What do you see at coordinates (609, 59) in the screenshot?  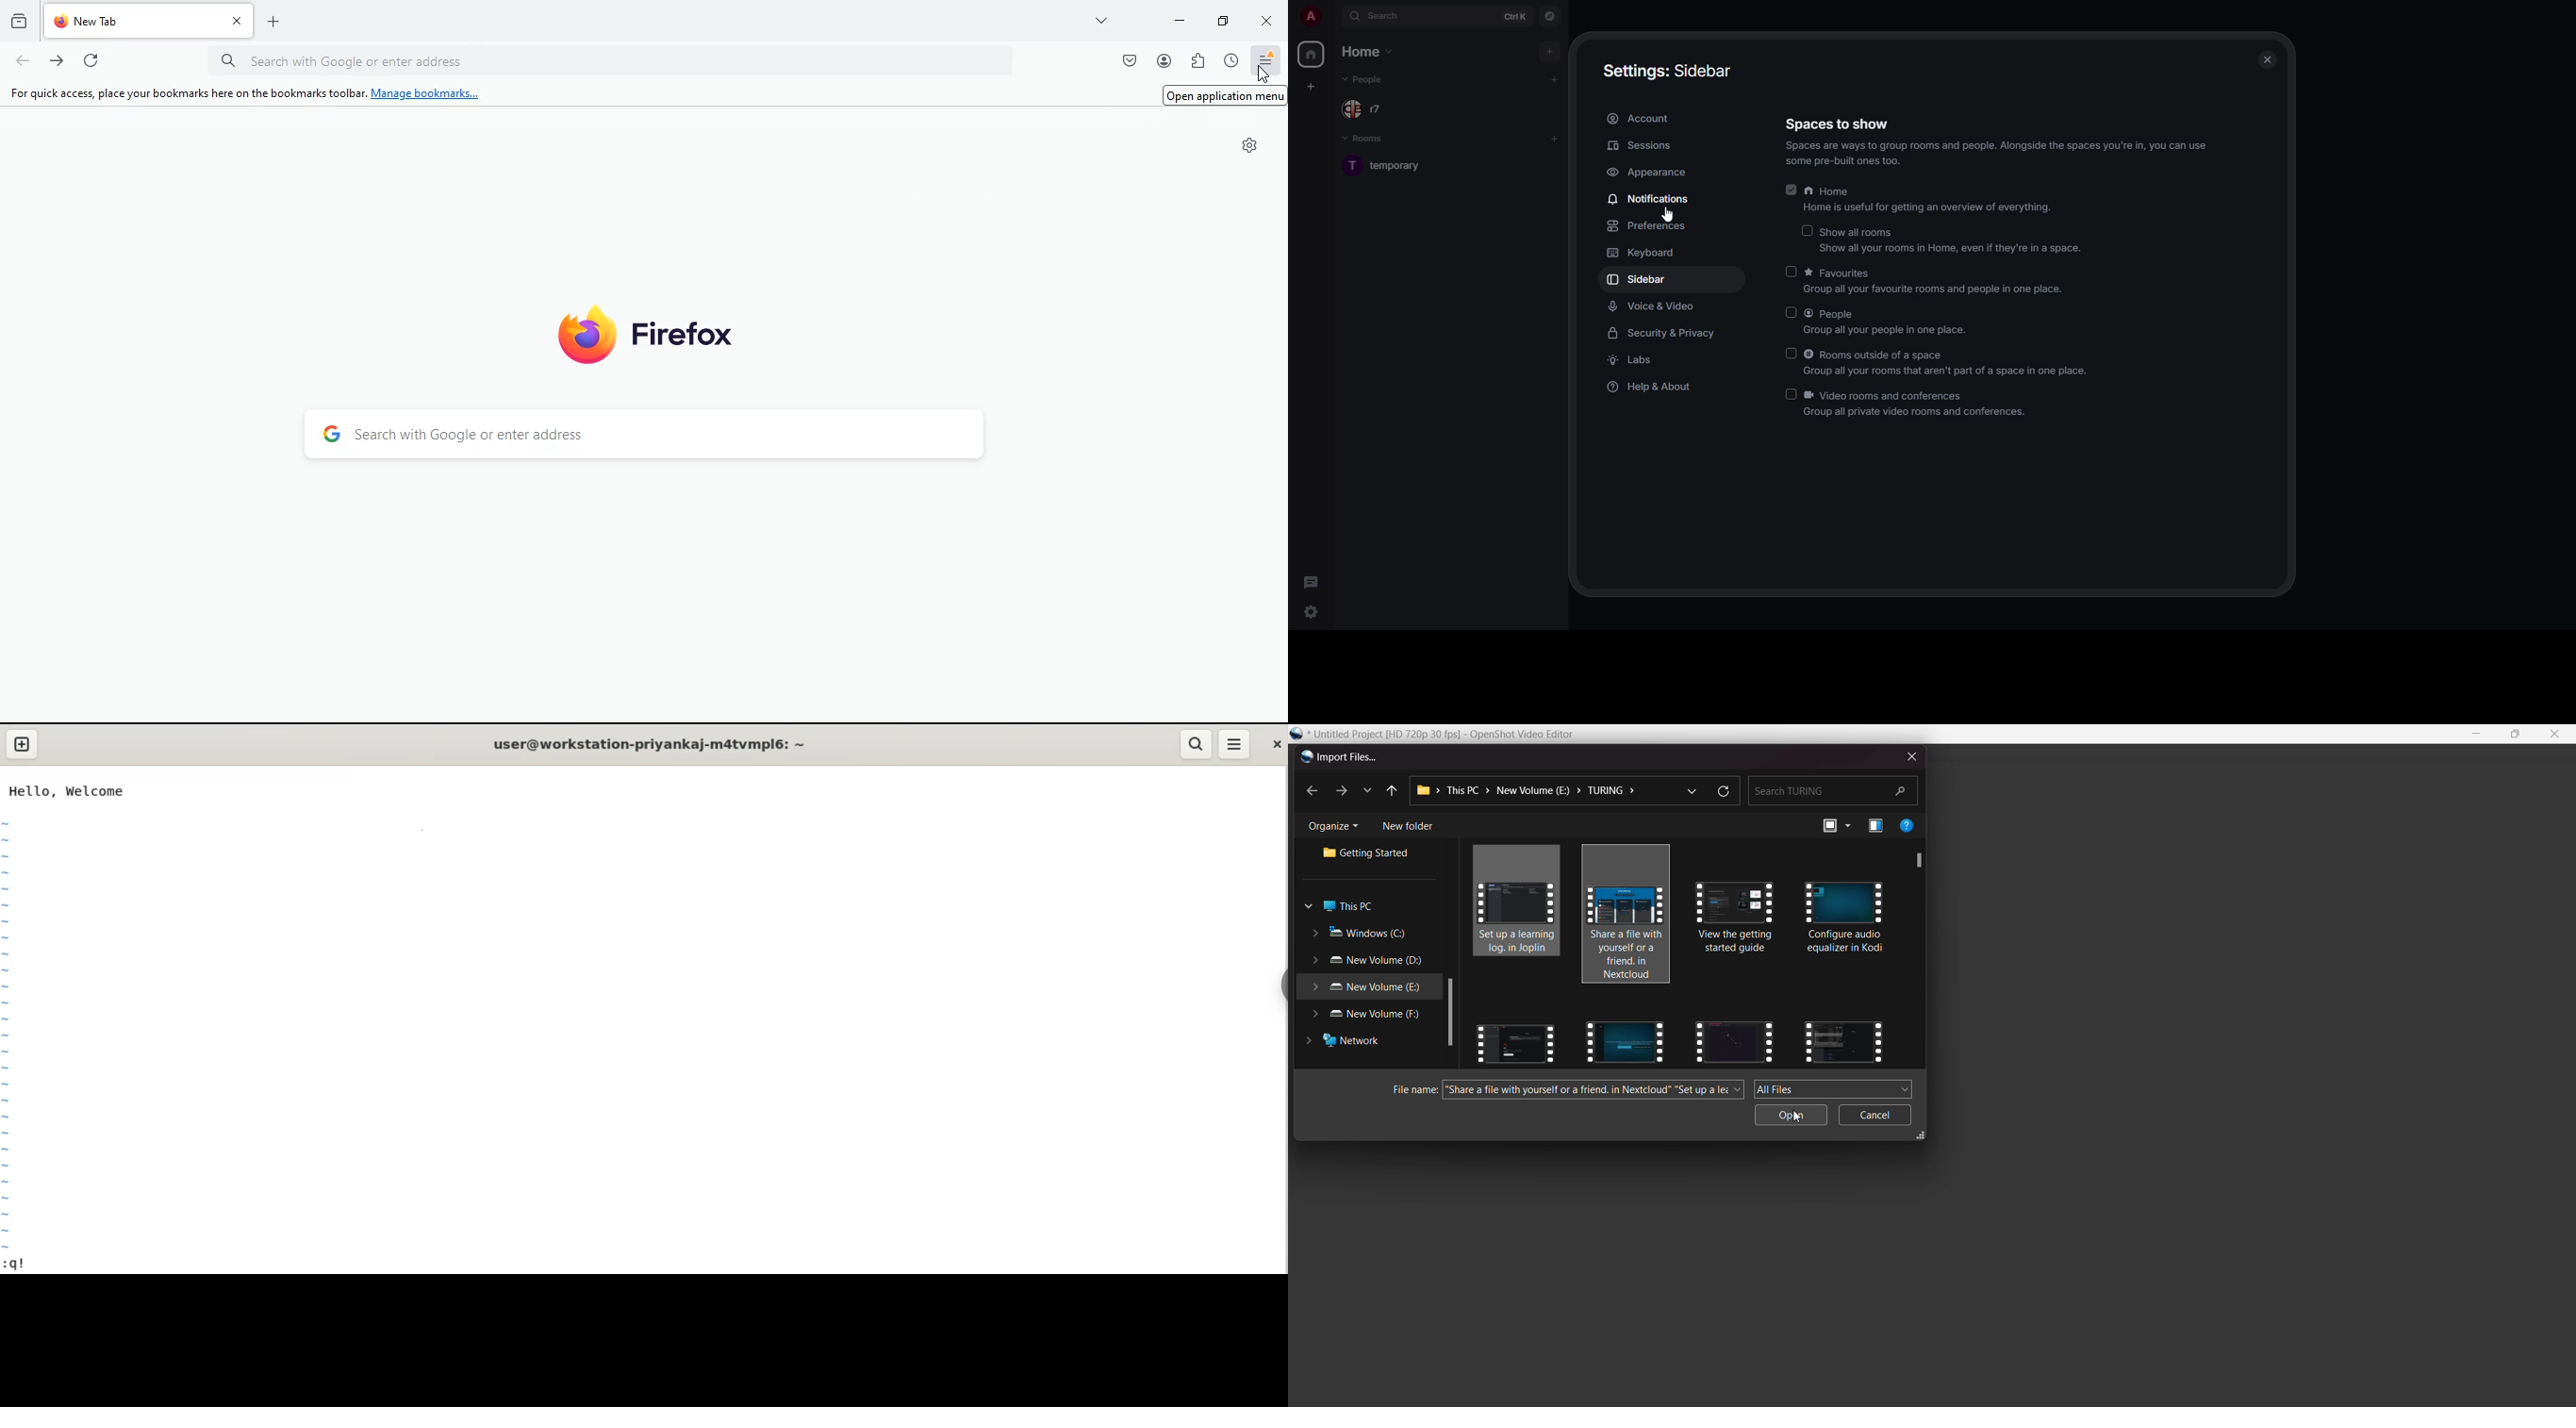 I see `Search Bar` at bounding box center [609, 59].